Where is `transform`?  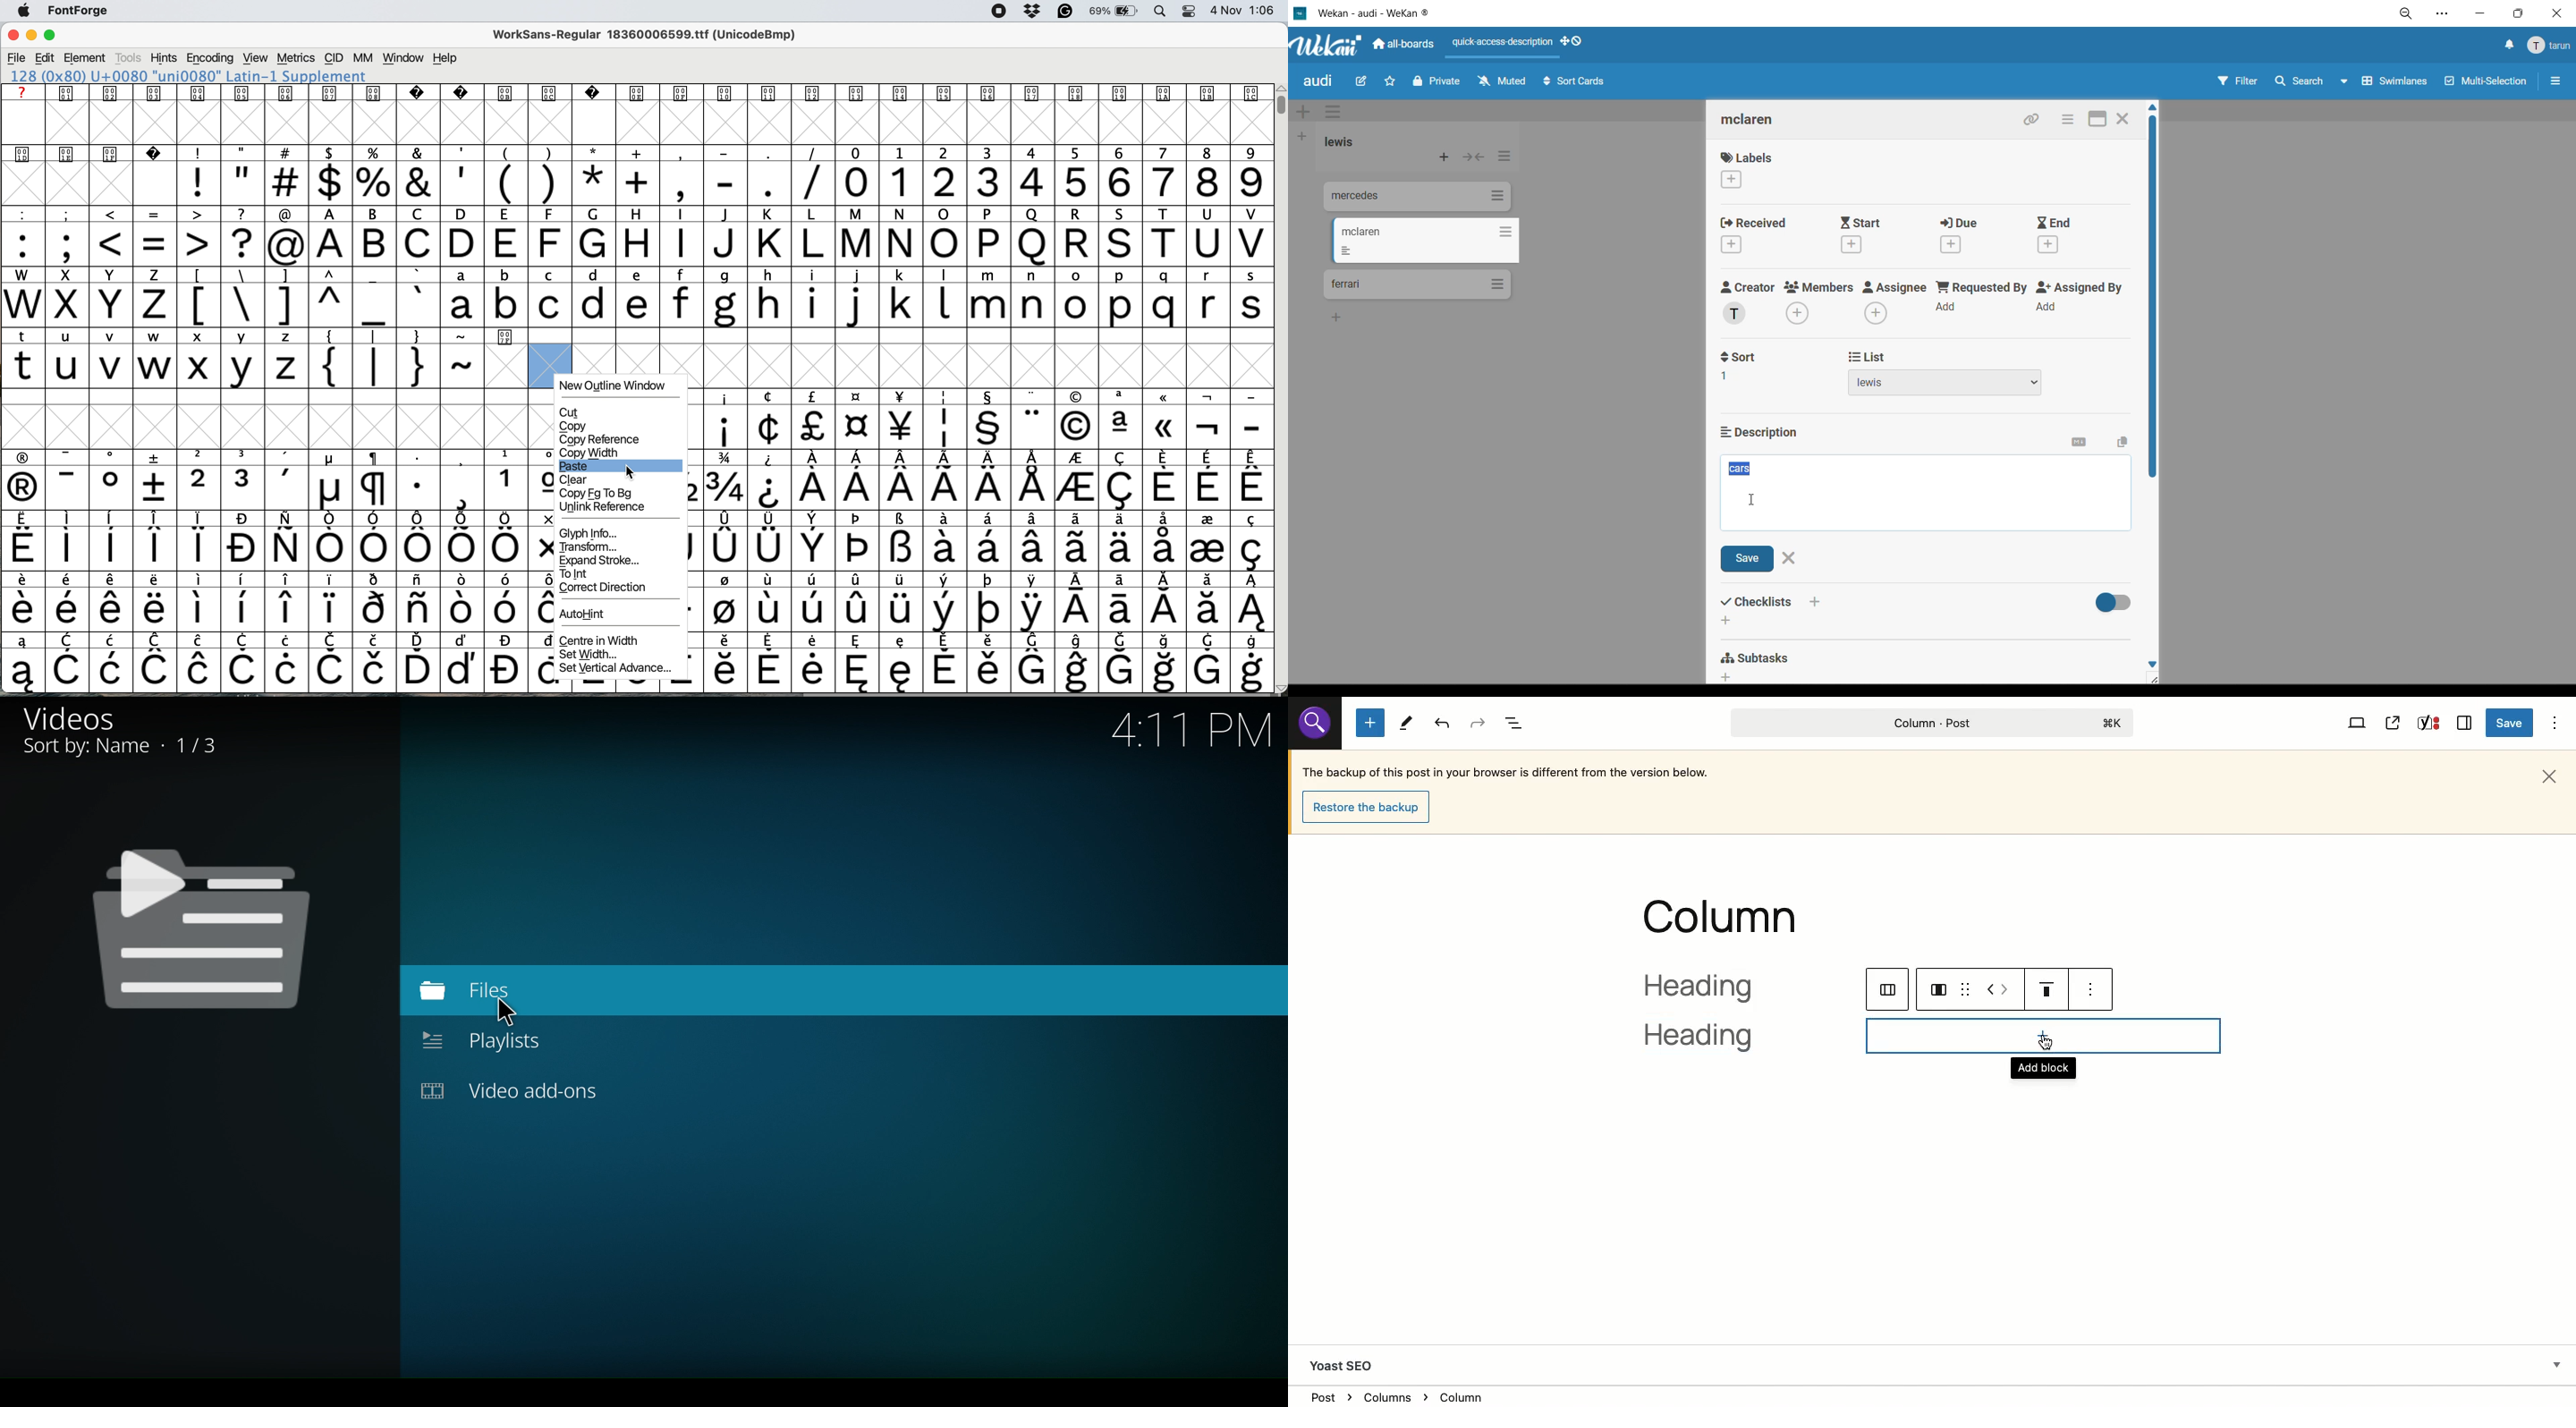 transform is located at coordinates (588, 547).